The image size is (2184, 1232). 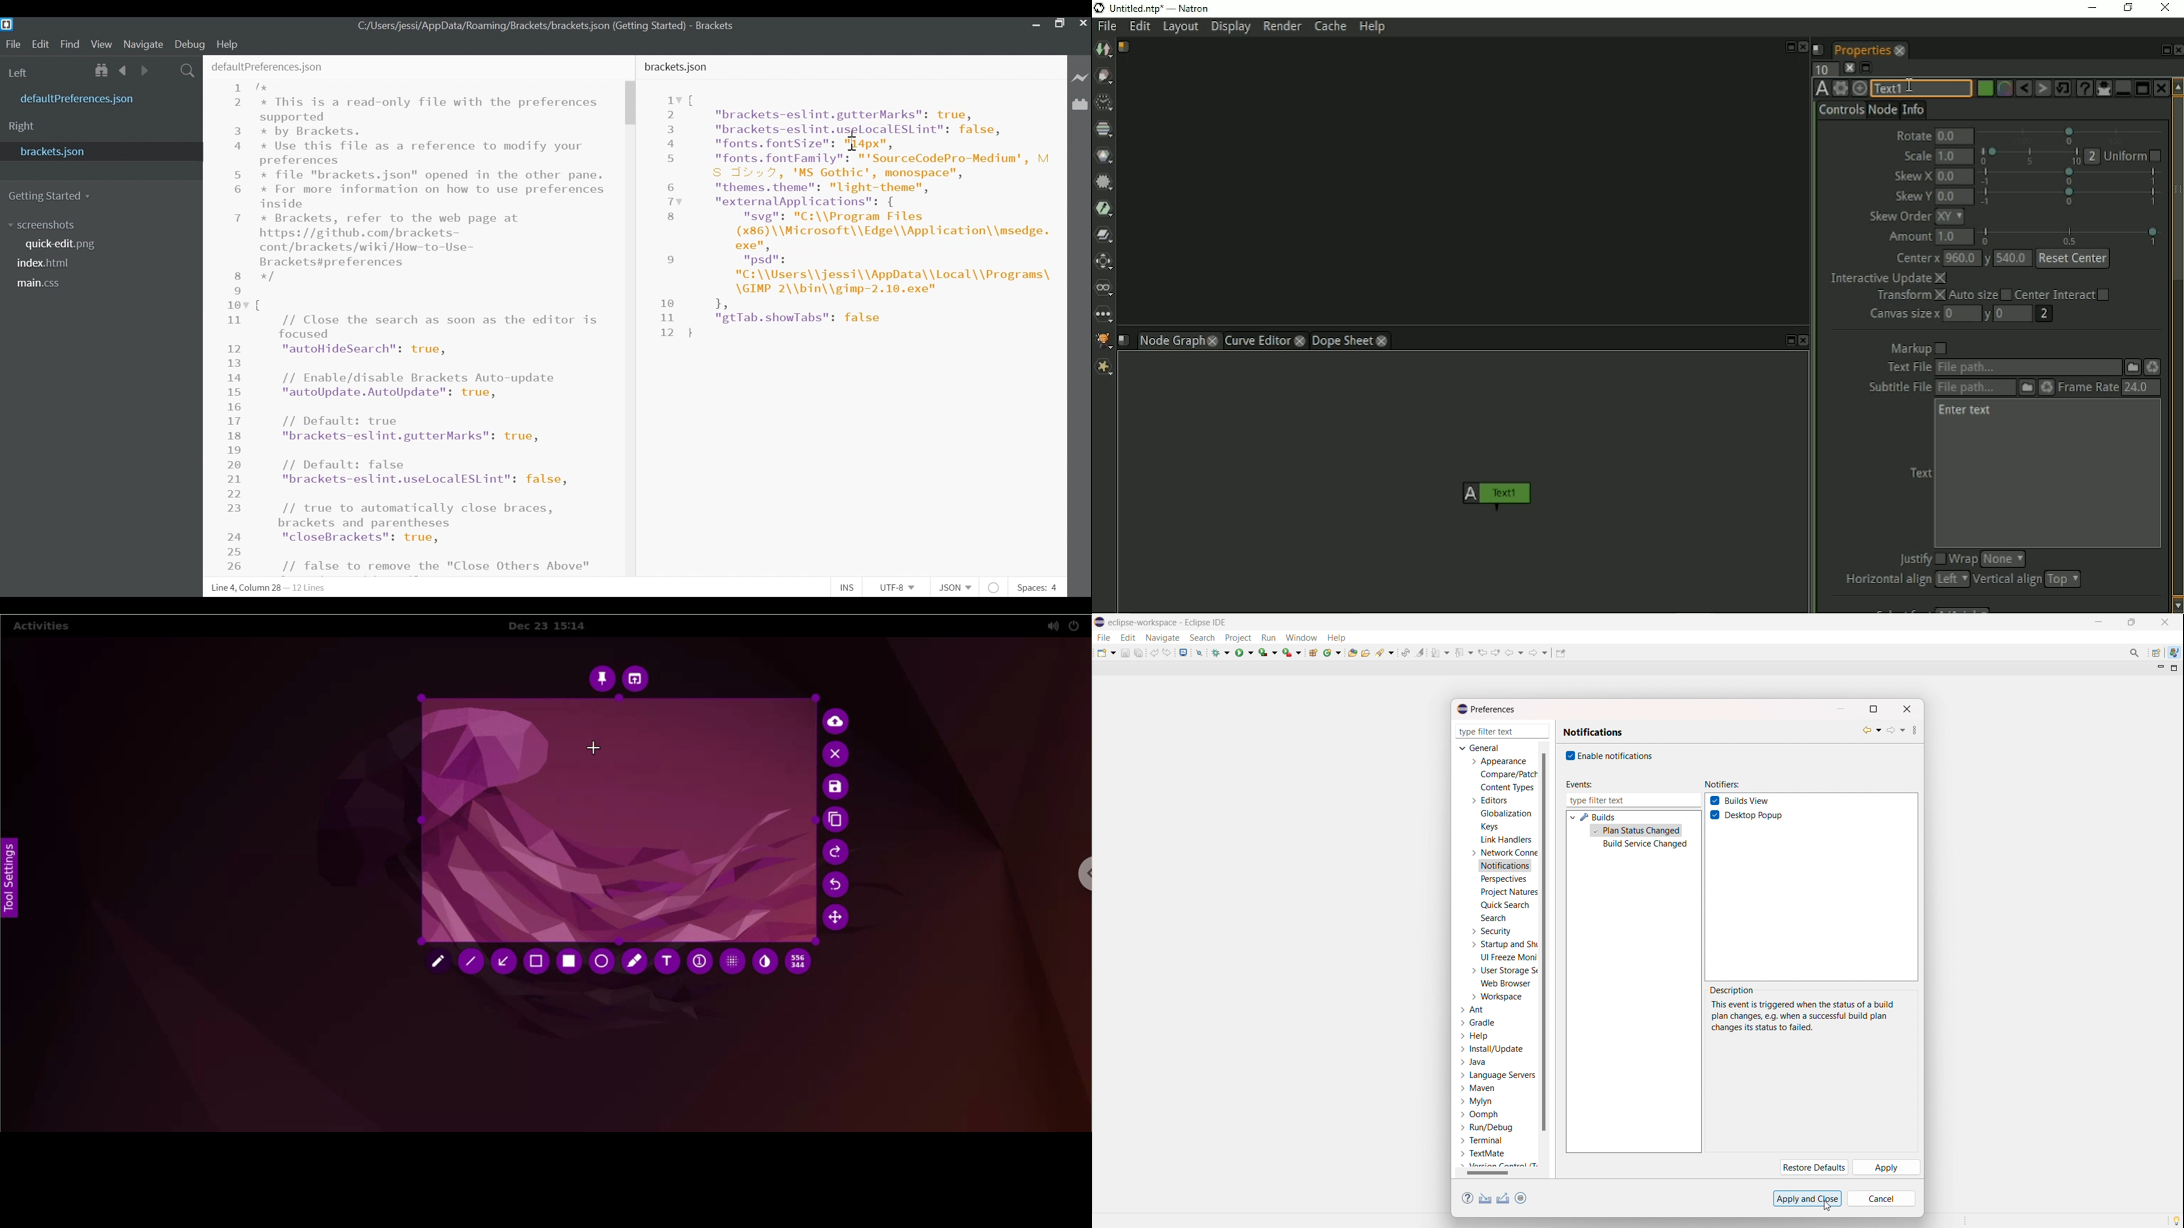 What do you see at coordinates (856, 143) in the screenshot?
I see `cursor` at bounding box center [856, 143].